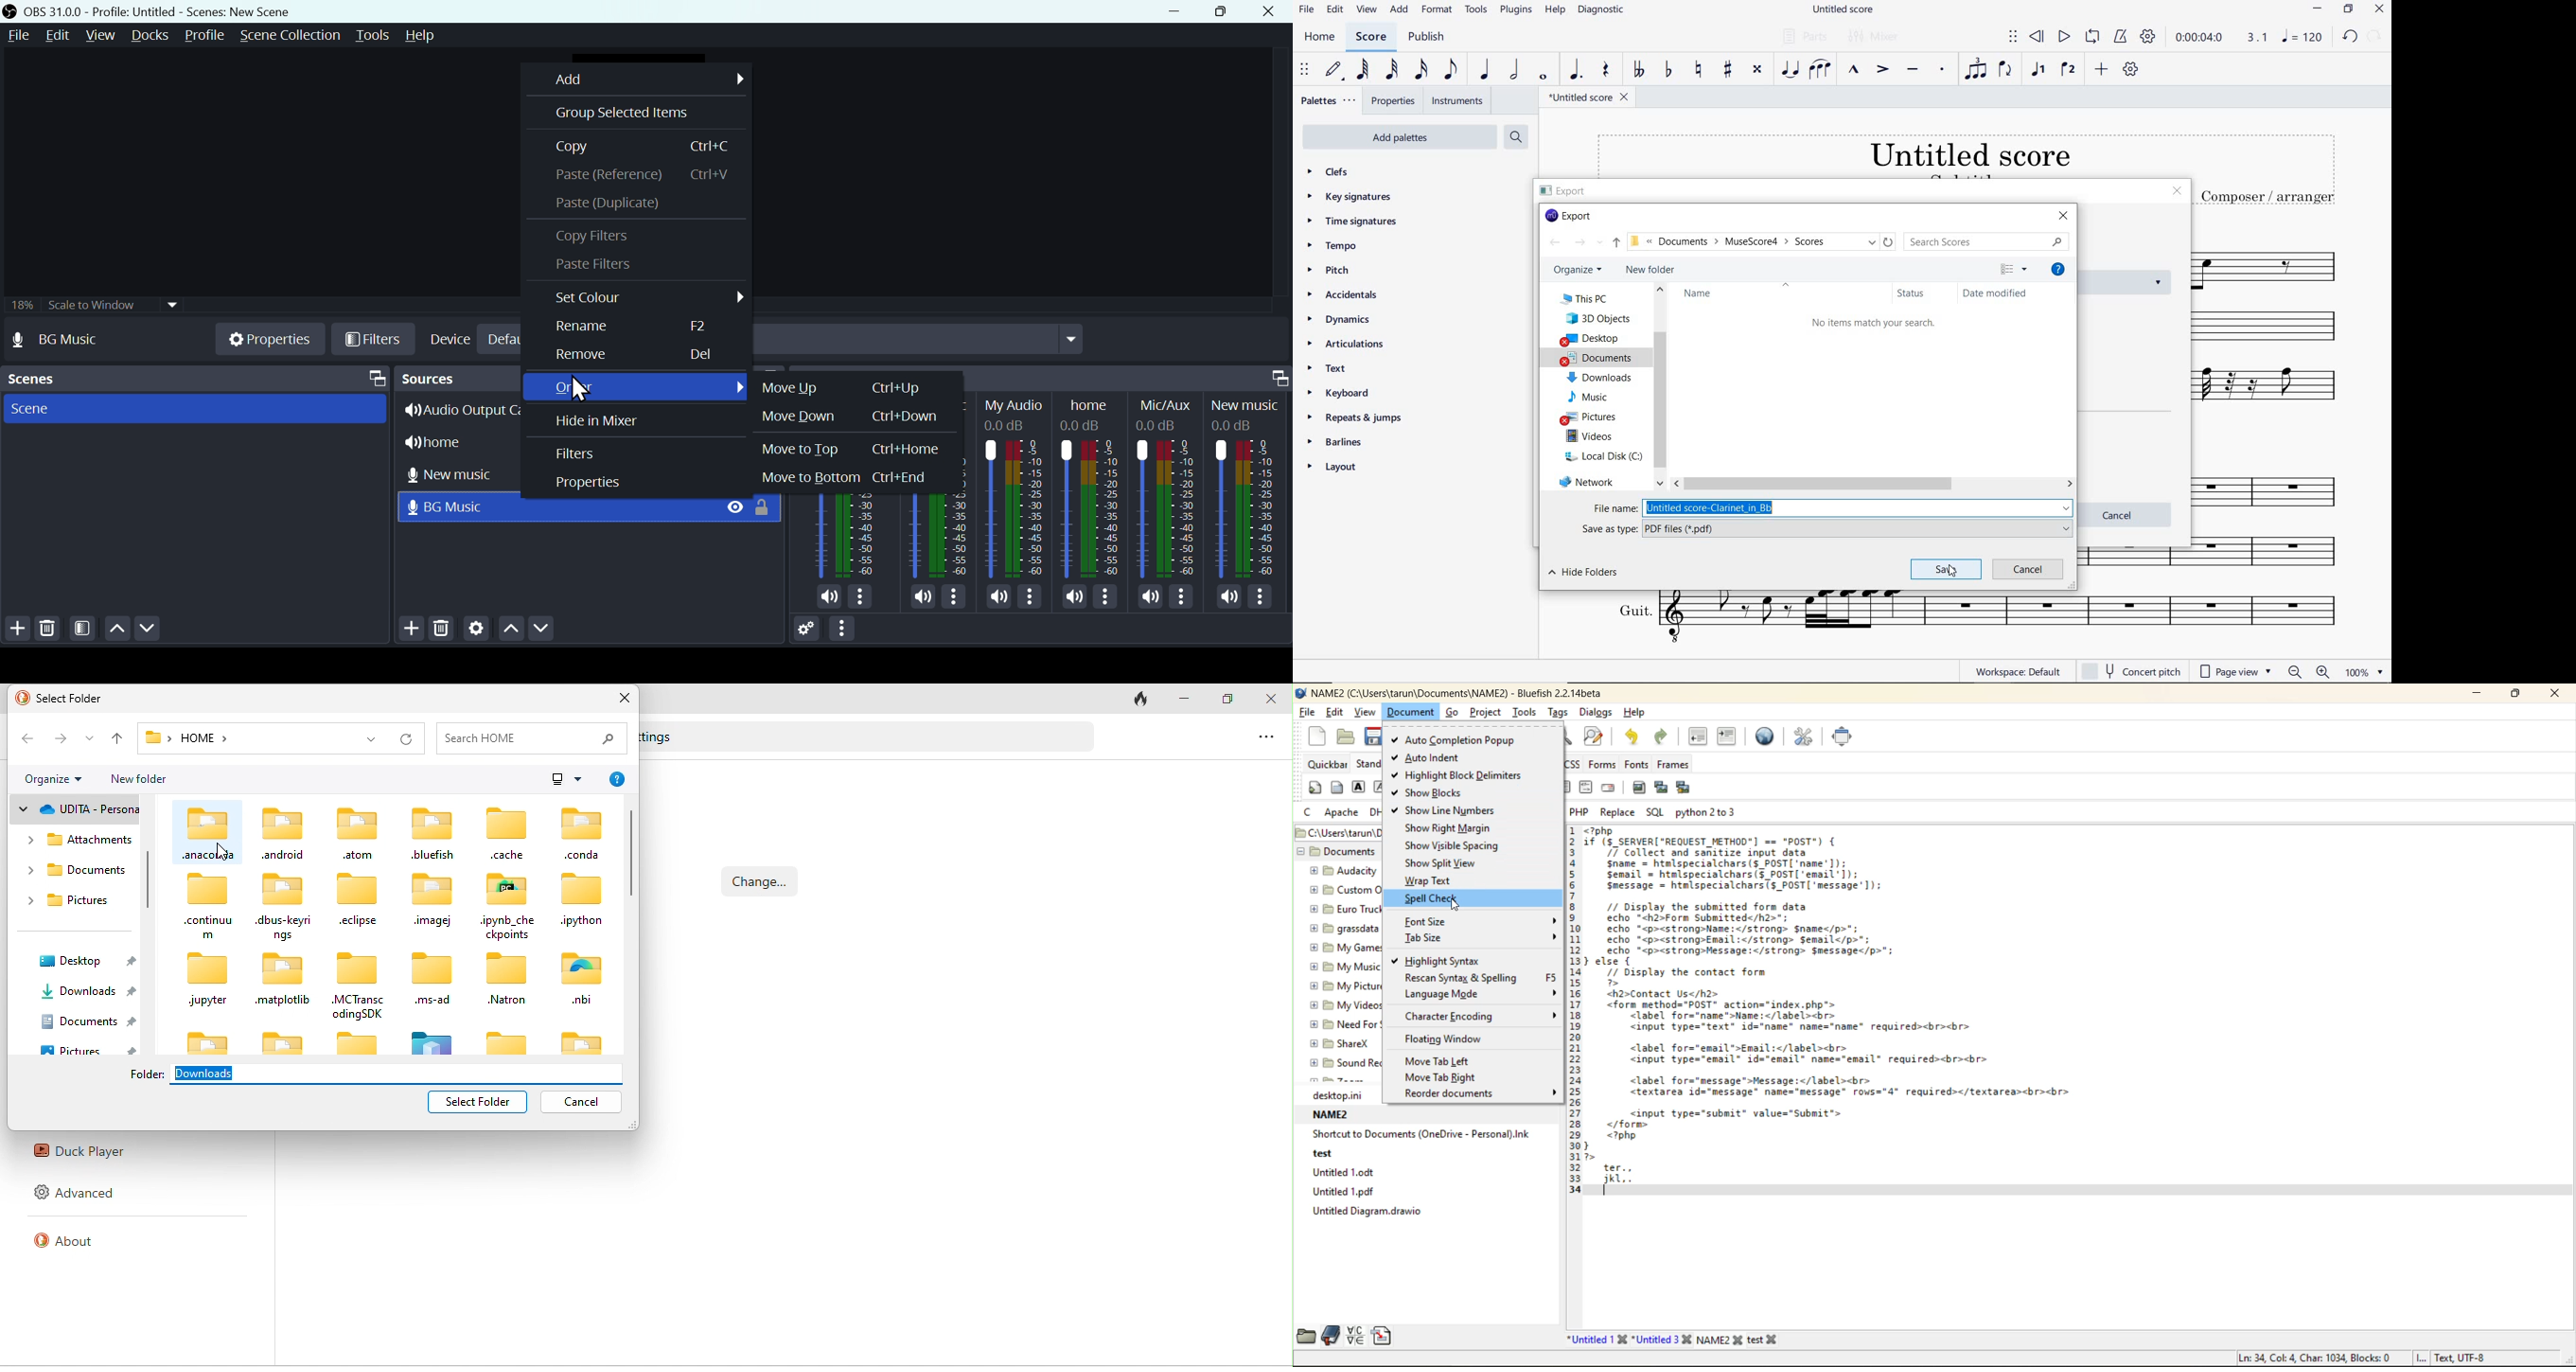 This screenshot has width=2576, height=1372. What do you see at coordinates (1266, 598) in the screenshot?
I see `more` at bounding box center [1266, 598].